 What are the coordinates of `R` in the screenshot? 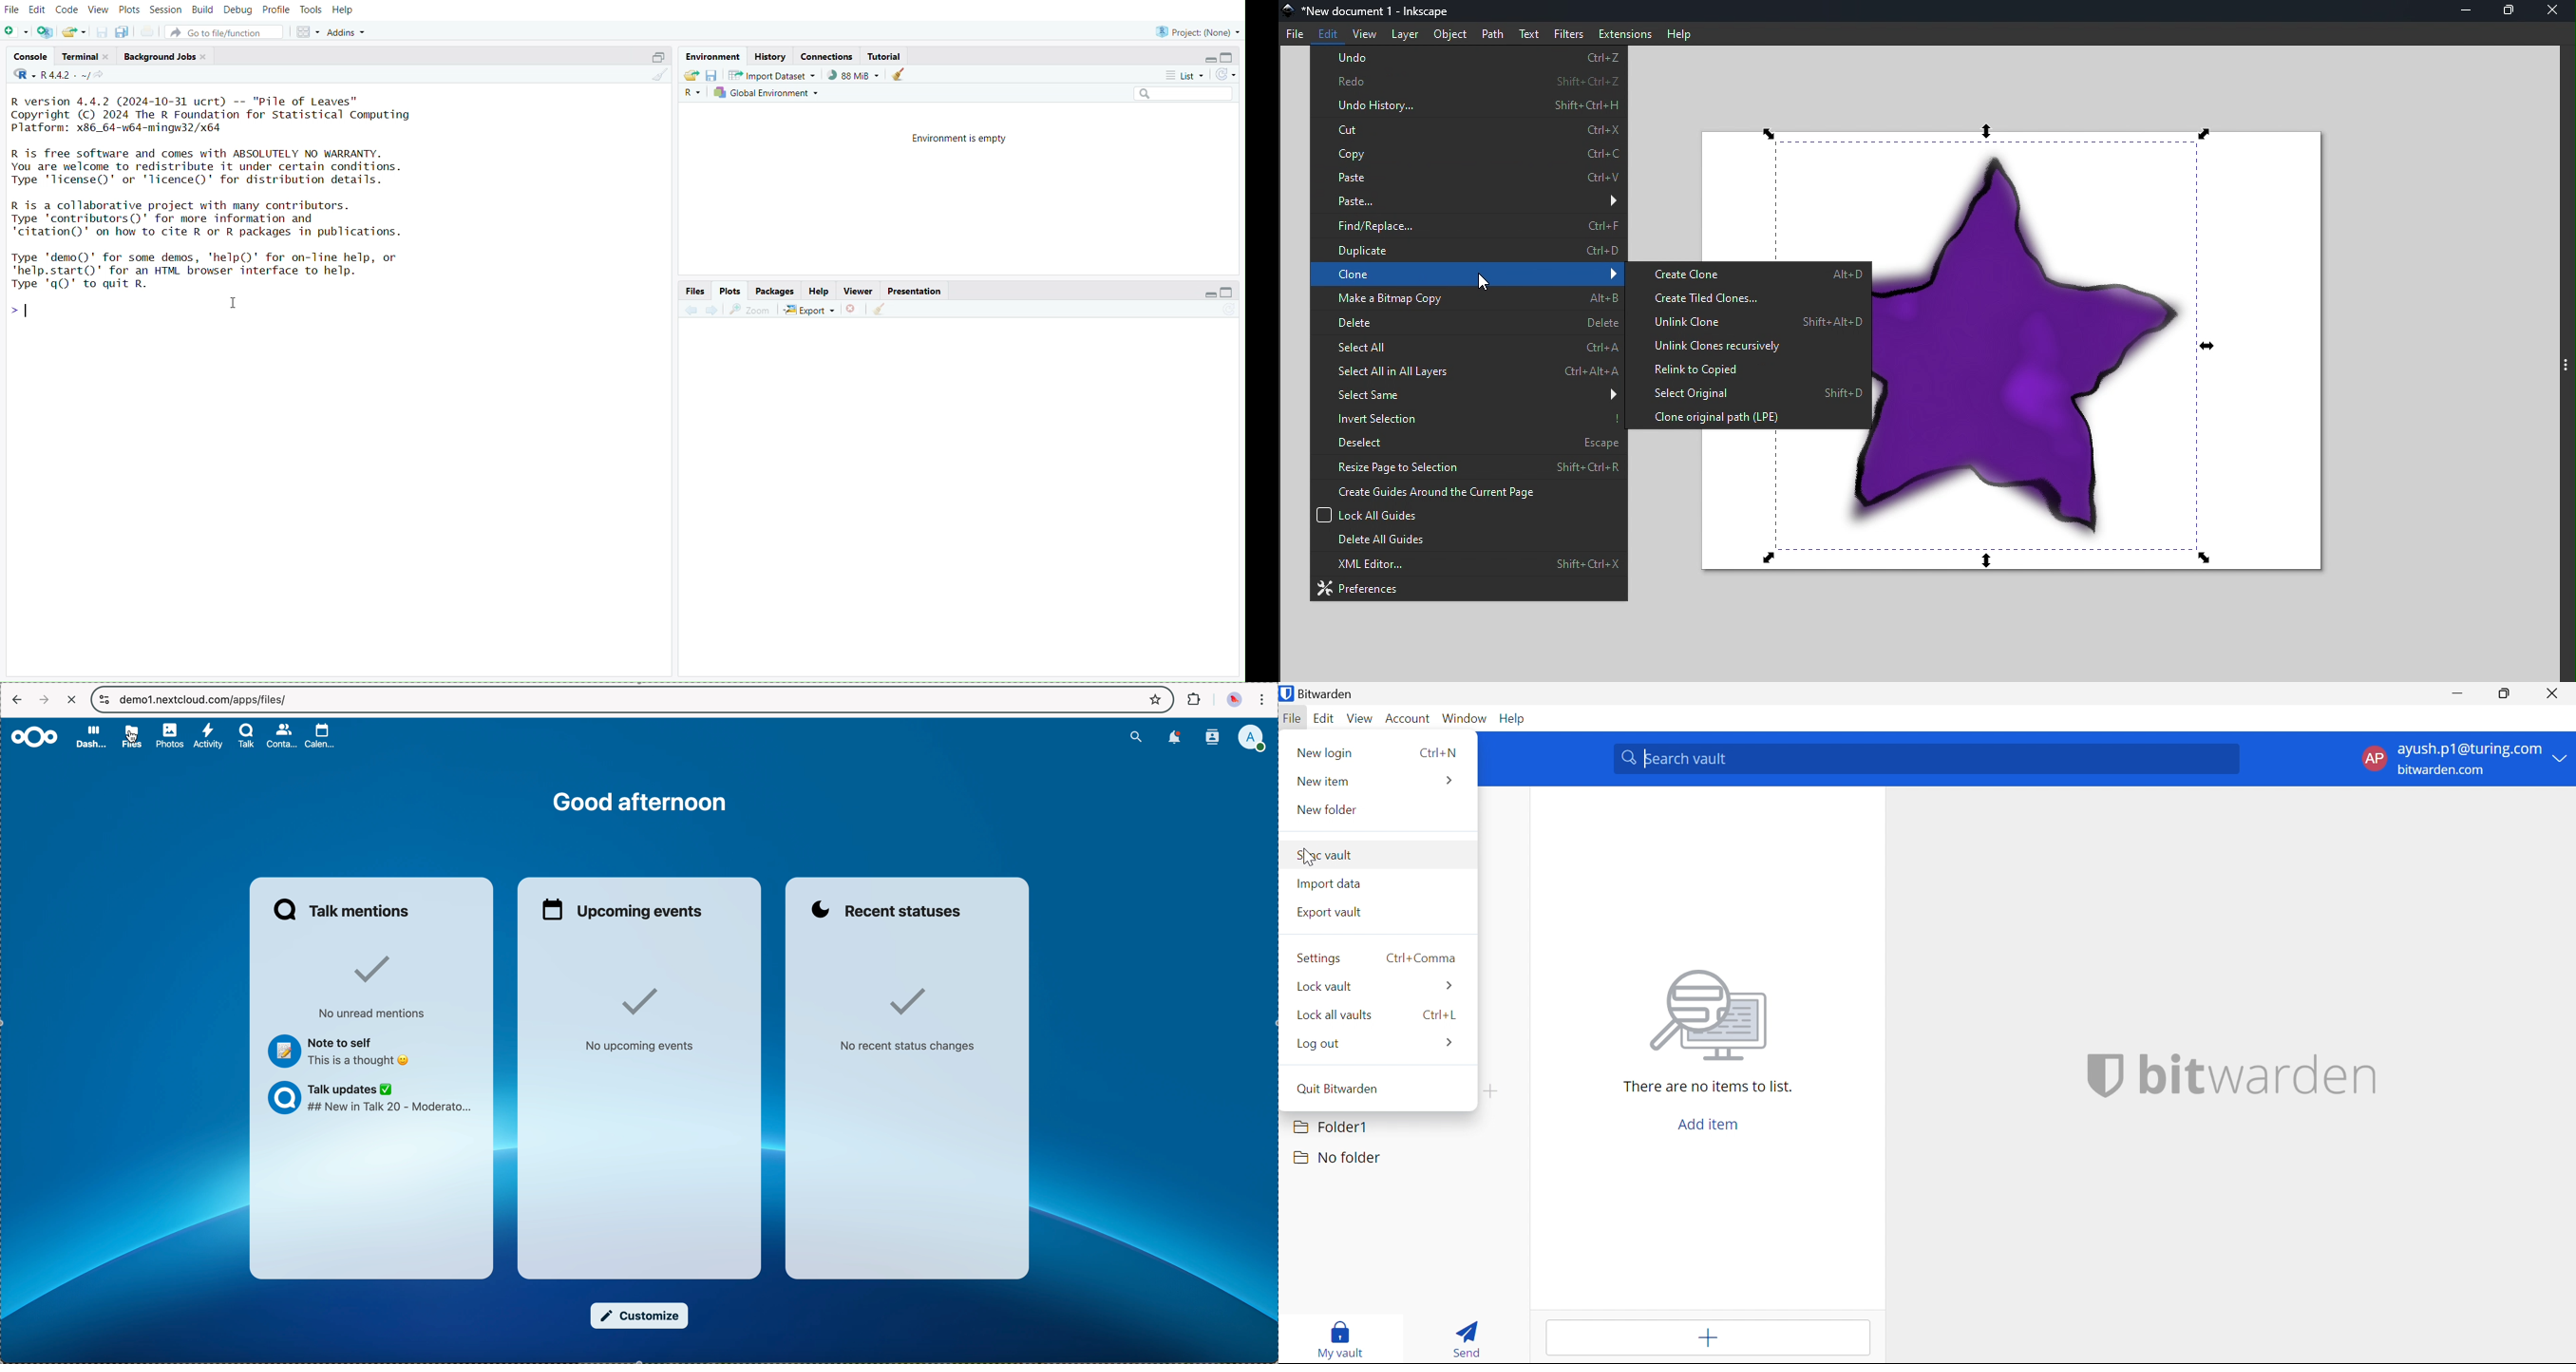 It's located at (694, 93).